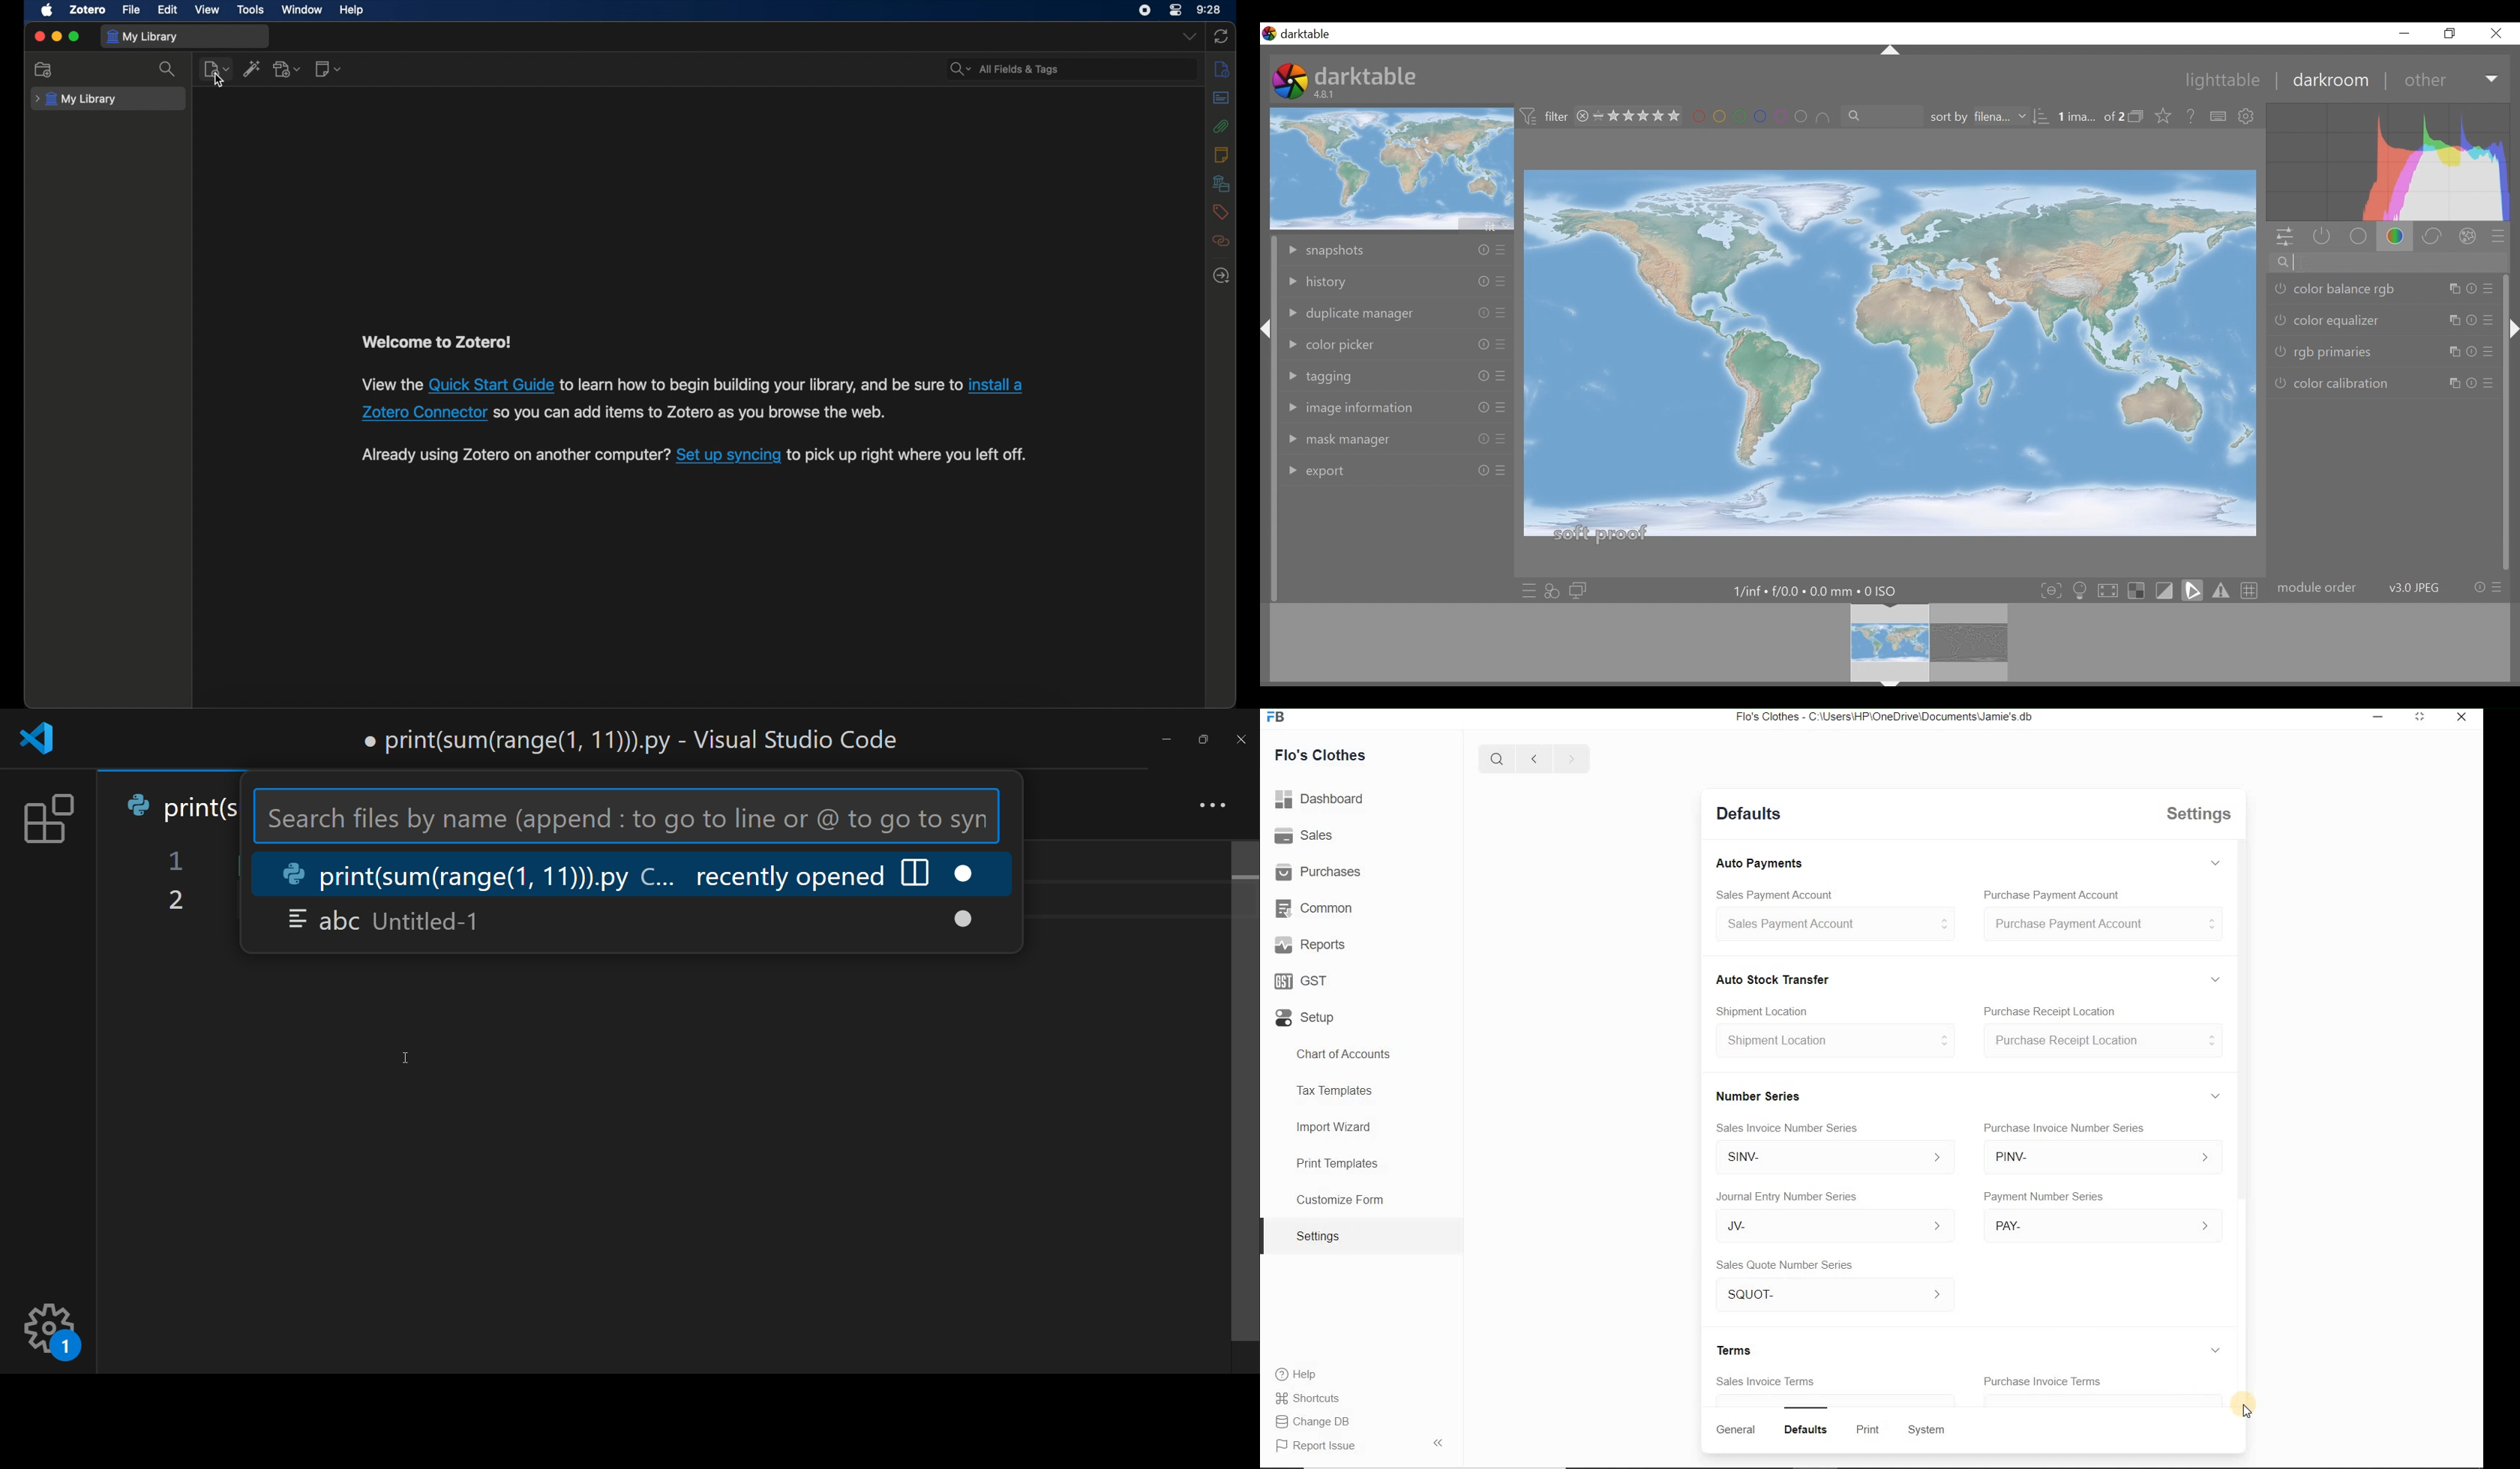 The image size is (2520, 1484). What do you see at coordinates (1928, 1428) in the screenshot?
I see `System` at bounding box center [1928, 1428].